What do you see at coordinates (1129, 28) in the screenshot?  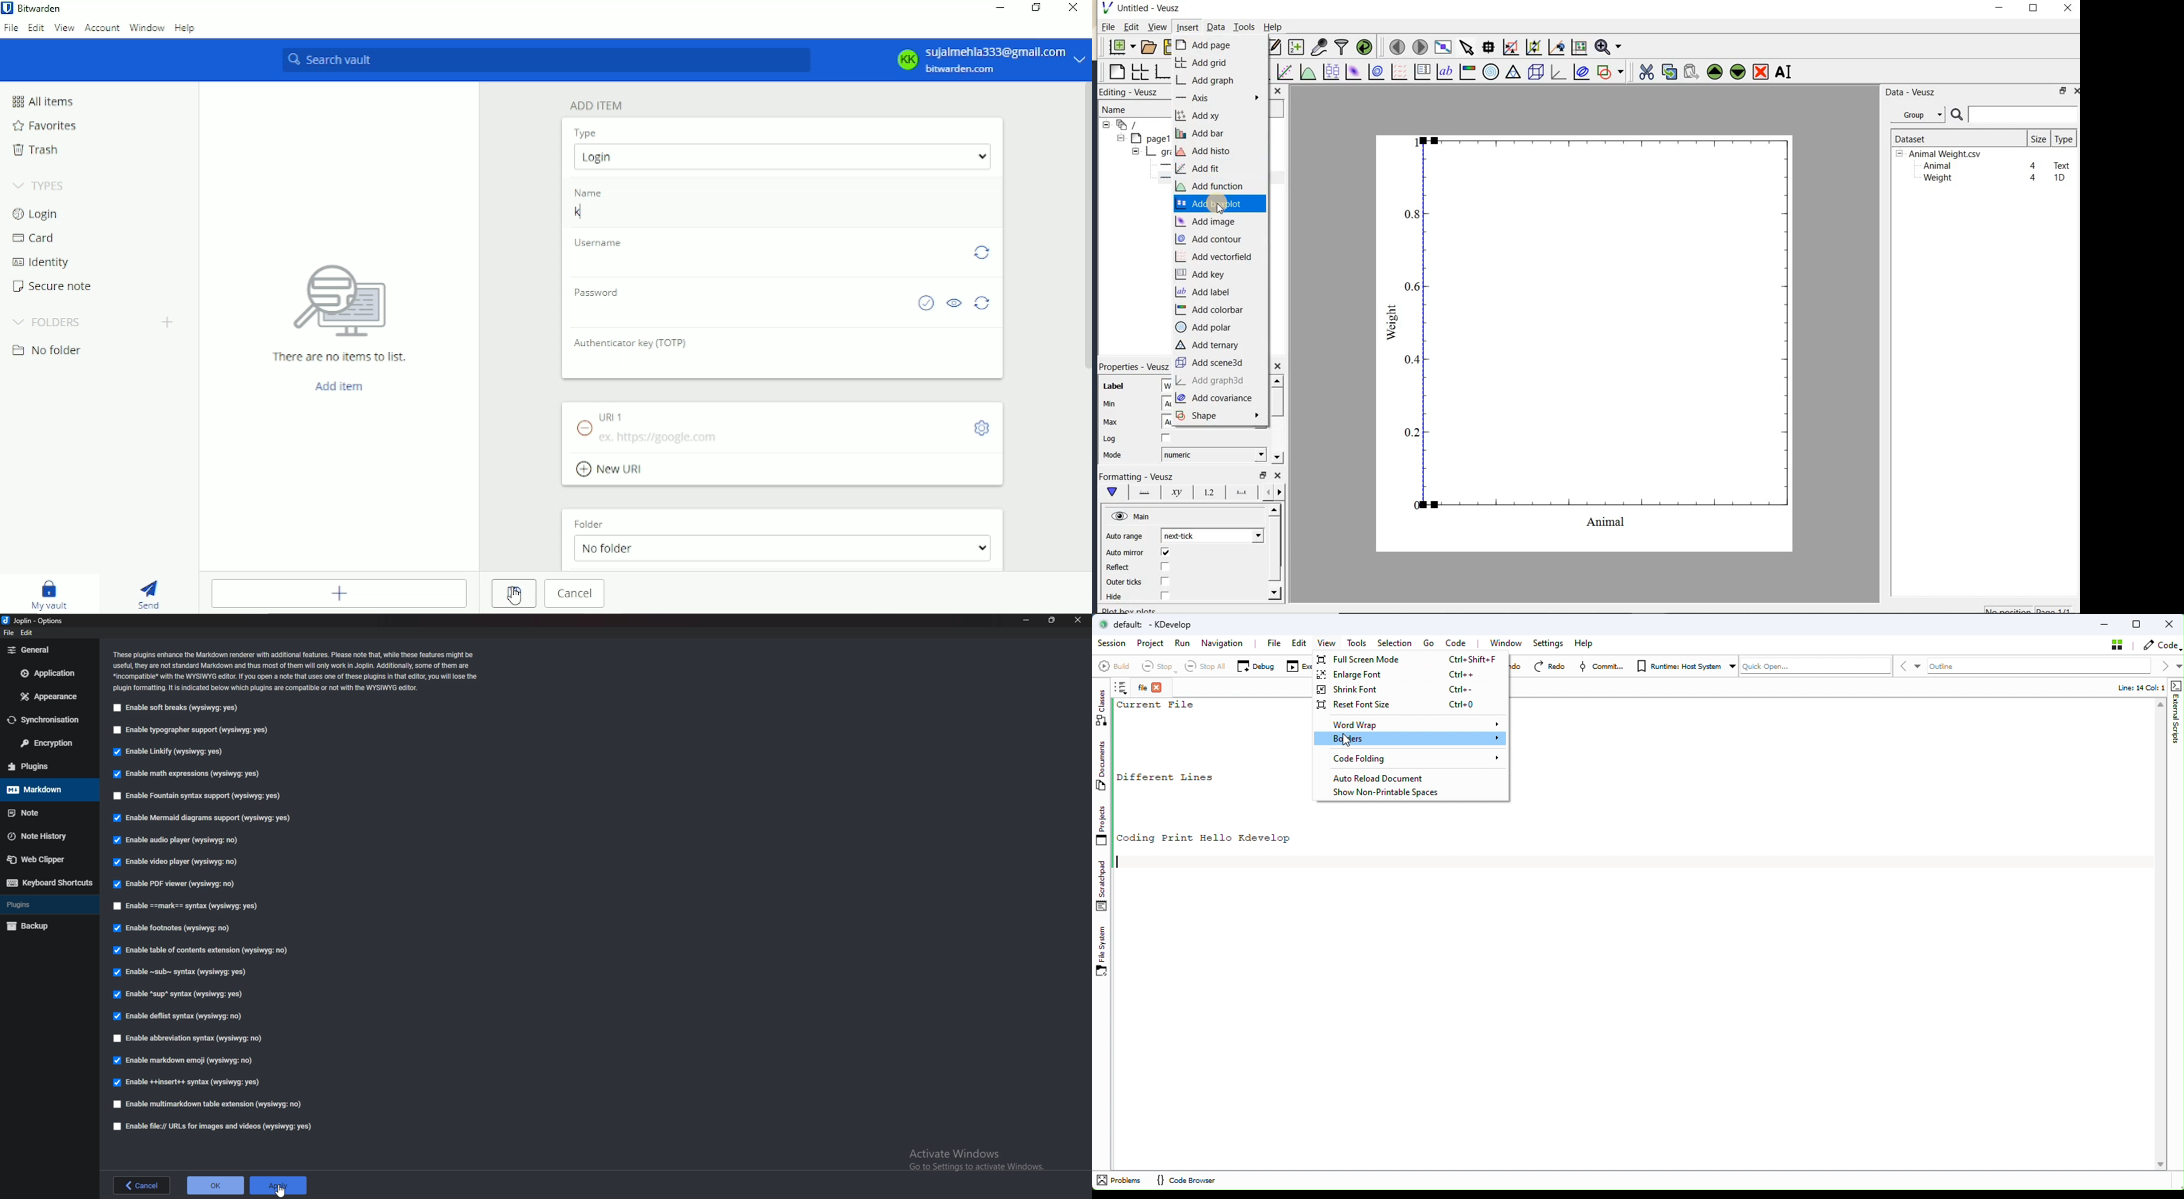 I see `Edit` at bounding box center [1129, 28].